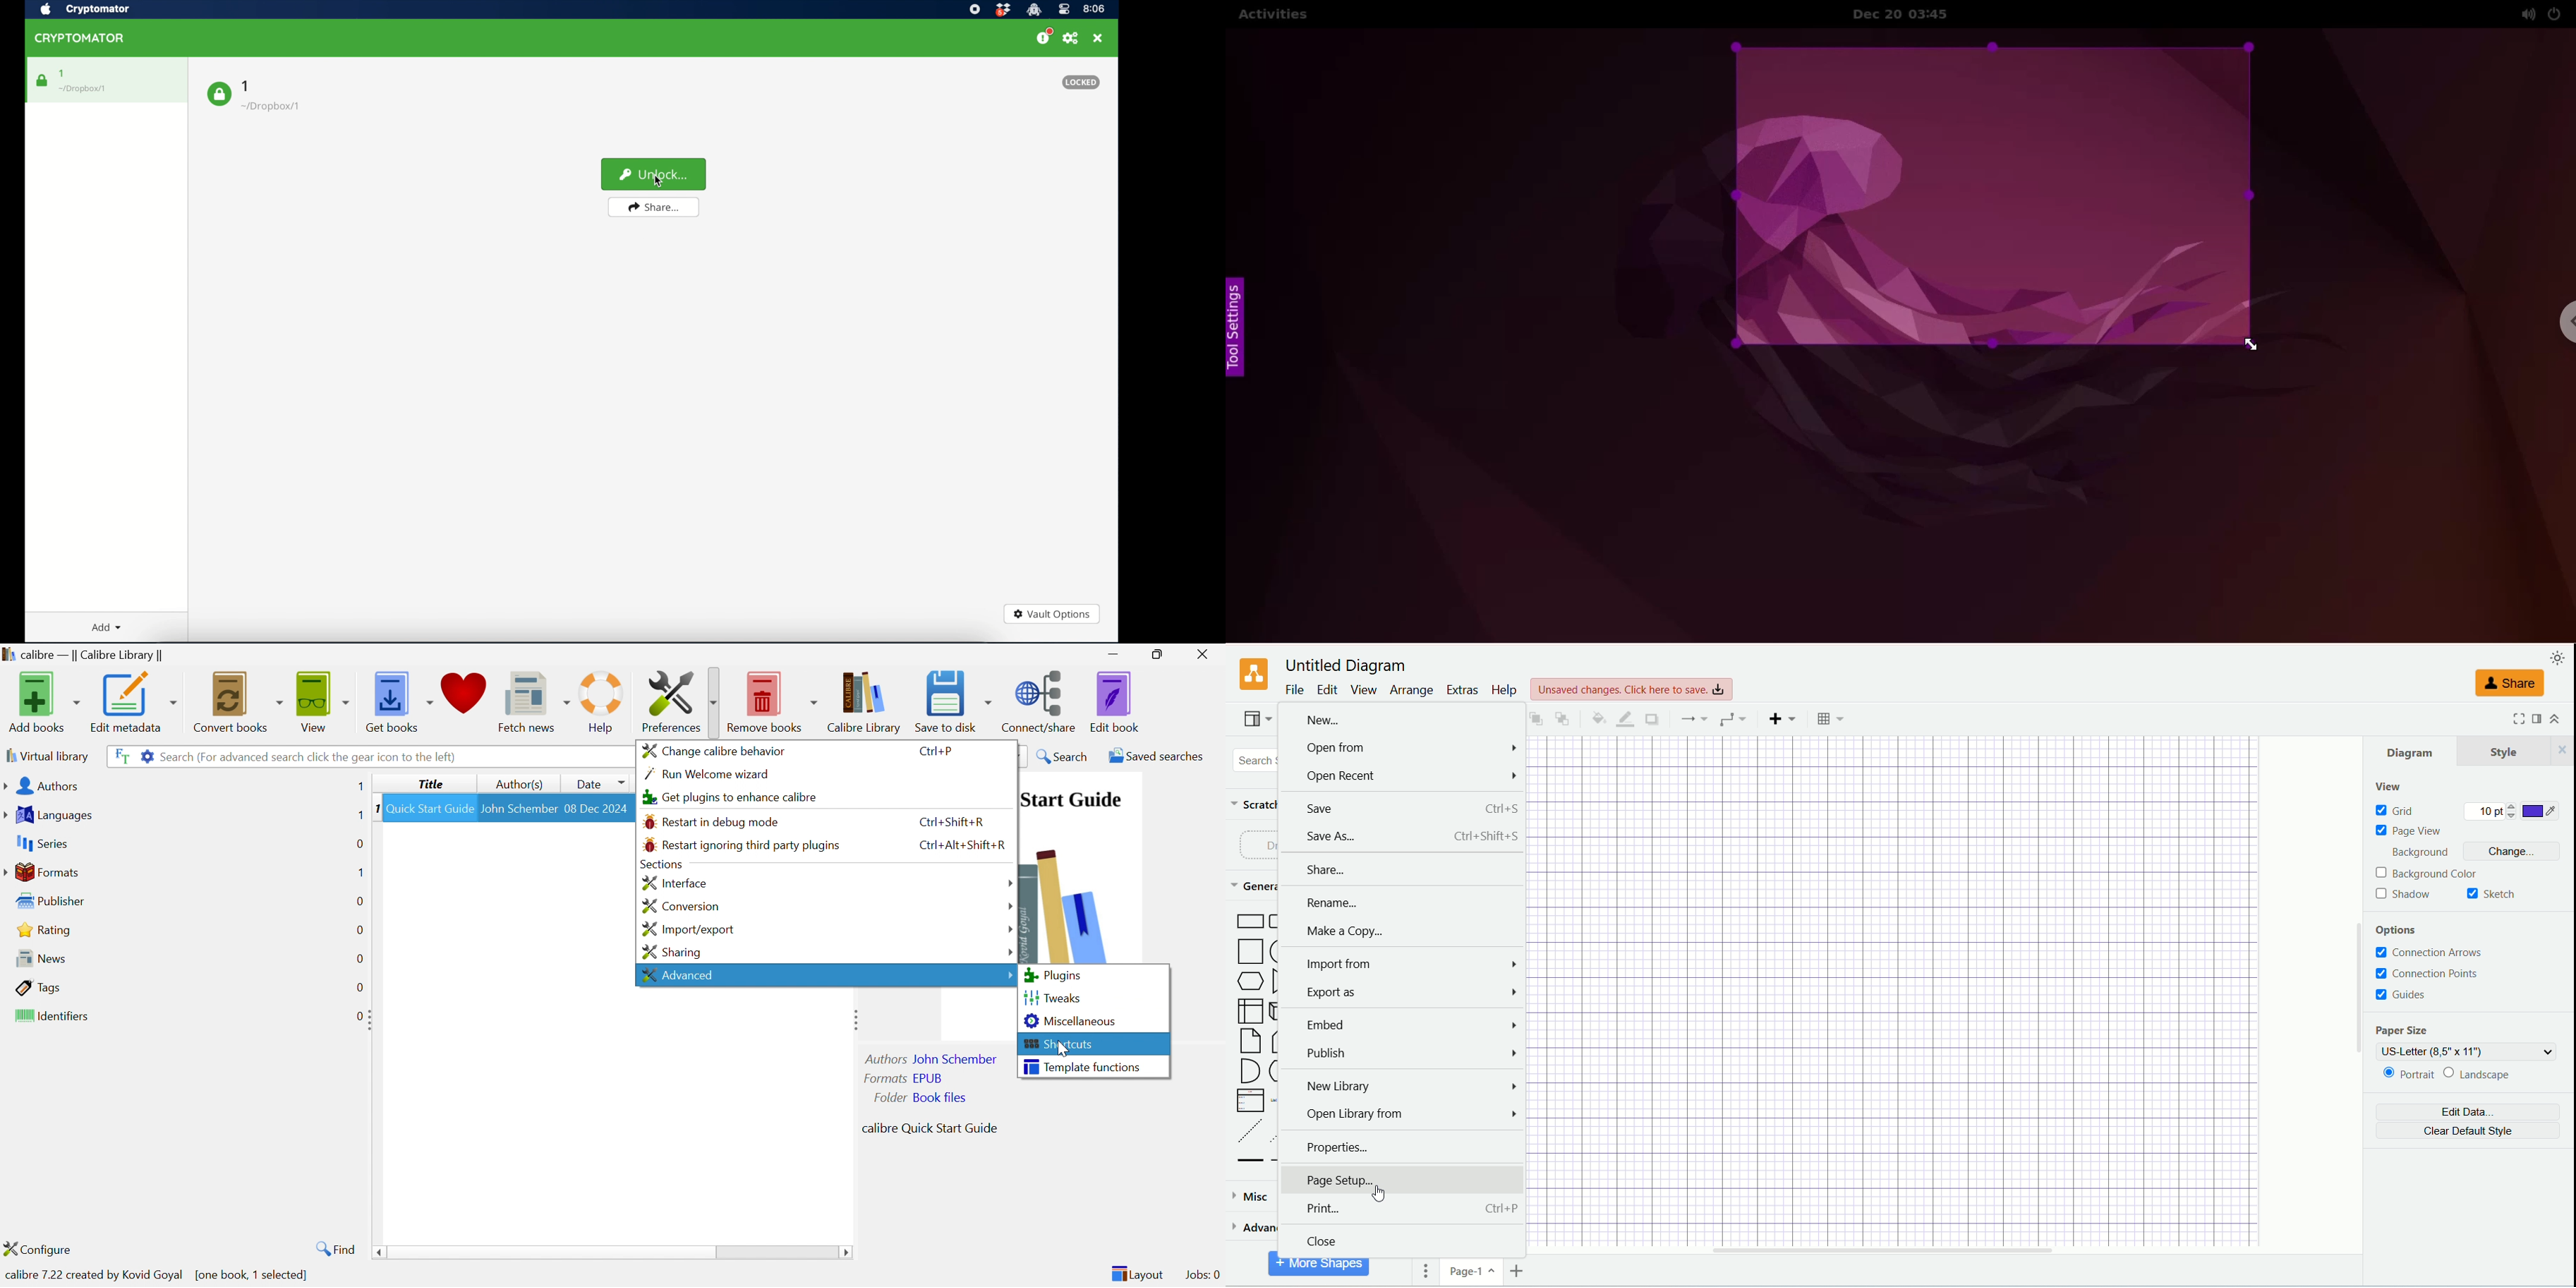 This screenshot has width=2576, height=1288. What do you see at coordinates (2429, 874) in the screenshot?
I see `background color` at bounding box center [2429, 874].